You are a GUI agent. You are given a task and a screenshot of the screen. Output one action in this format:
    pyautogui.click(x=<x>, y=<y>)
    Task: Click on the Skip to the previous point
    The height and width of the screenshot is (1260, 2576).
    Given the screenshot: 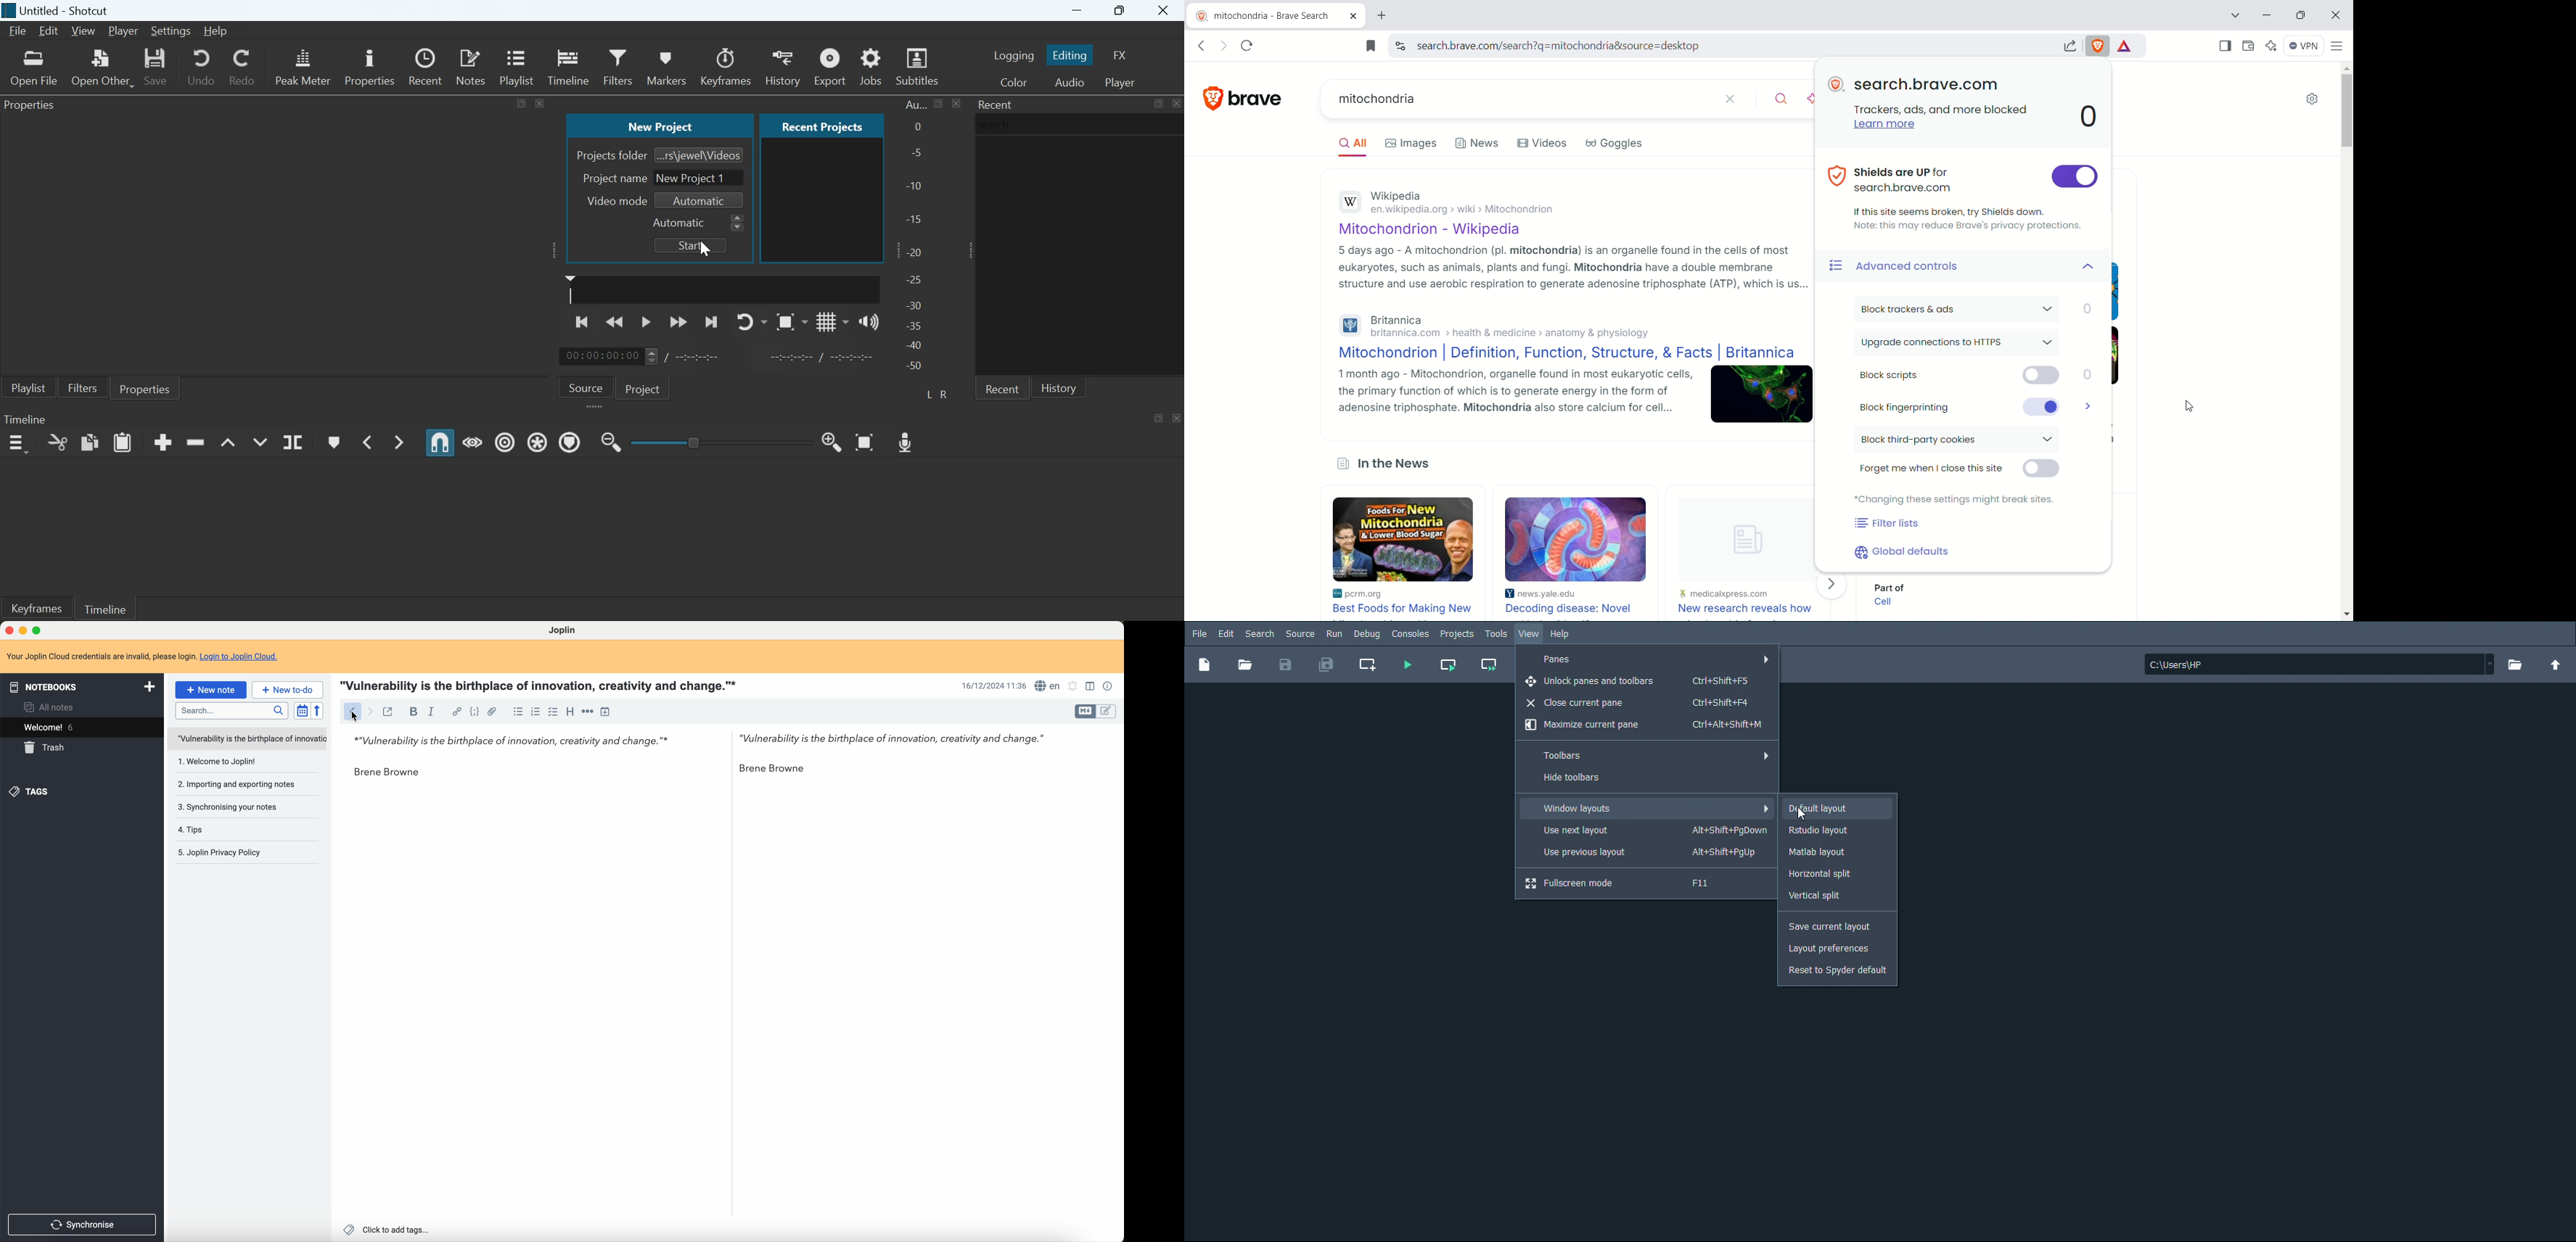 What is the action you would take?
    pyautogui.click(x=583, y=320)
    